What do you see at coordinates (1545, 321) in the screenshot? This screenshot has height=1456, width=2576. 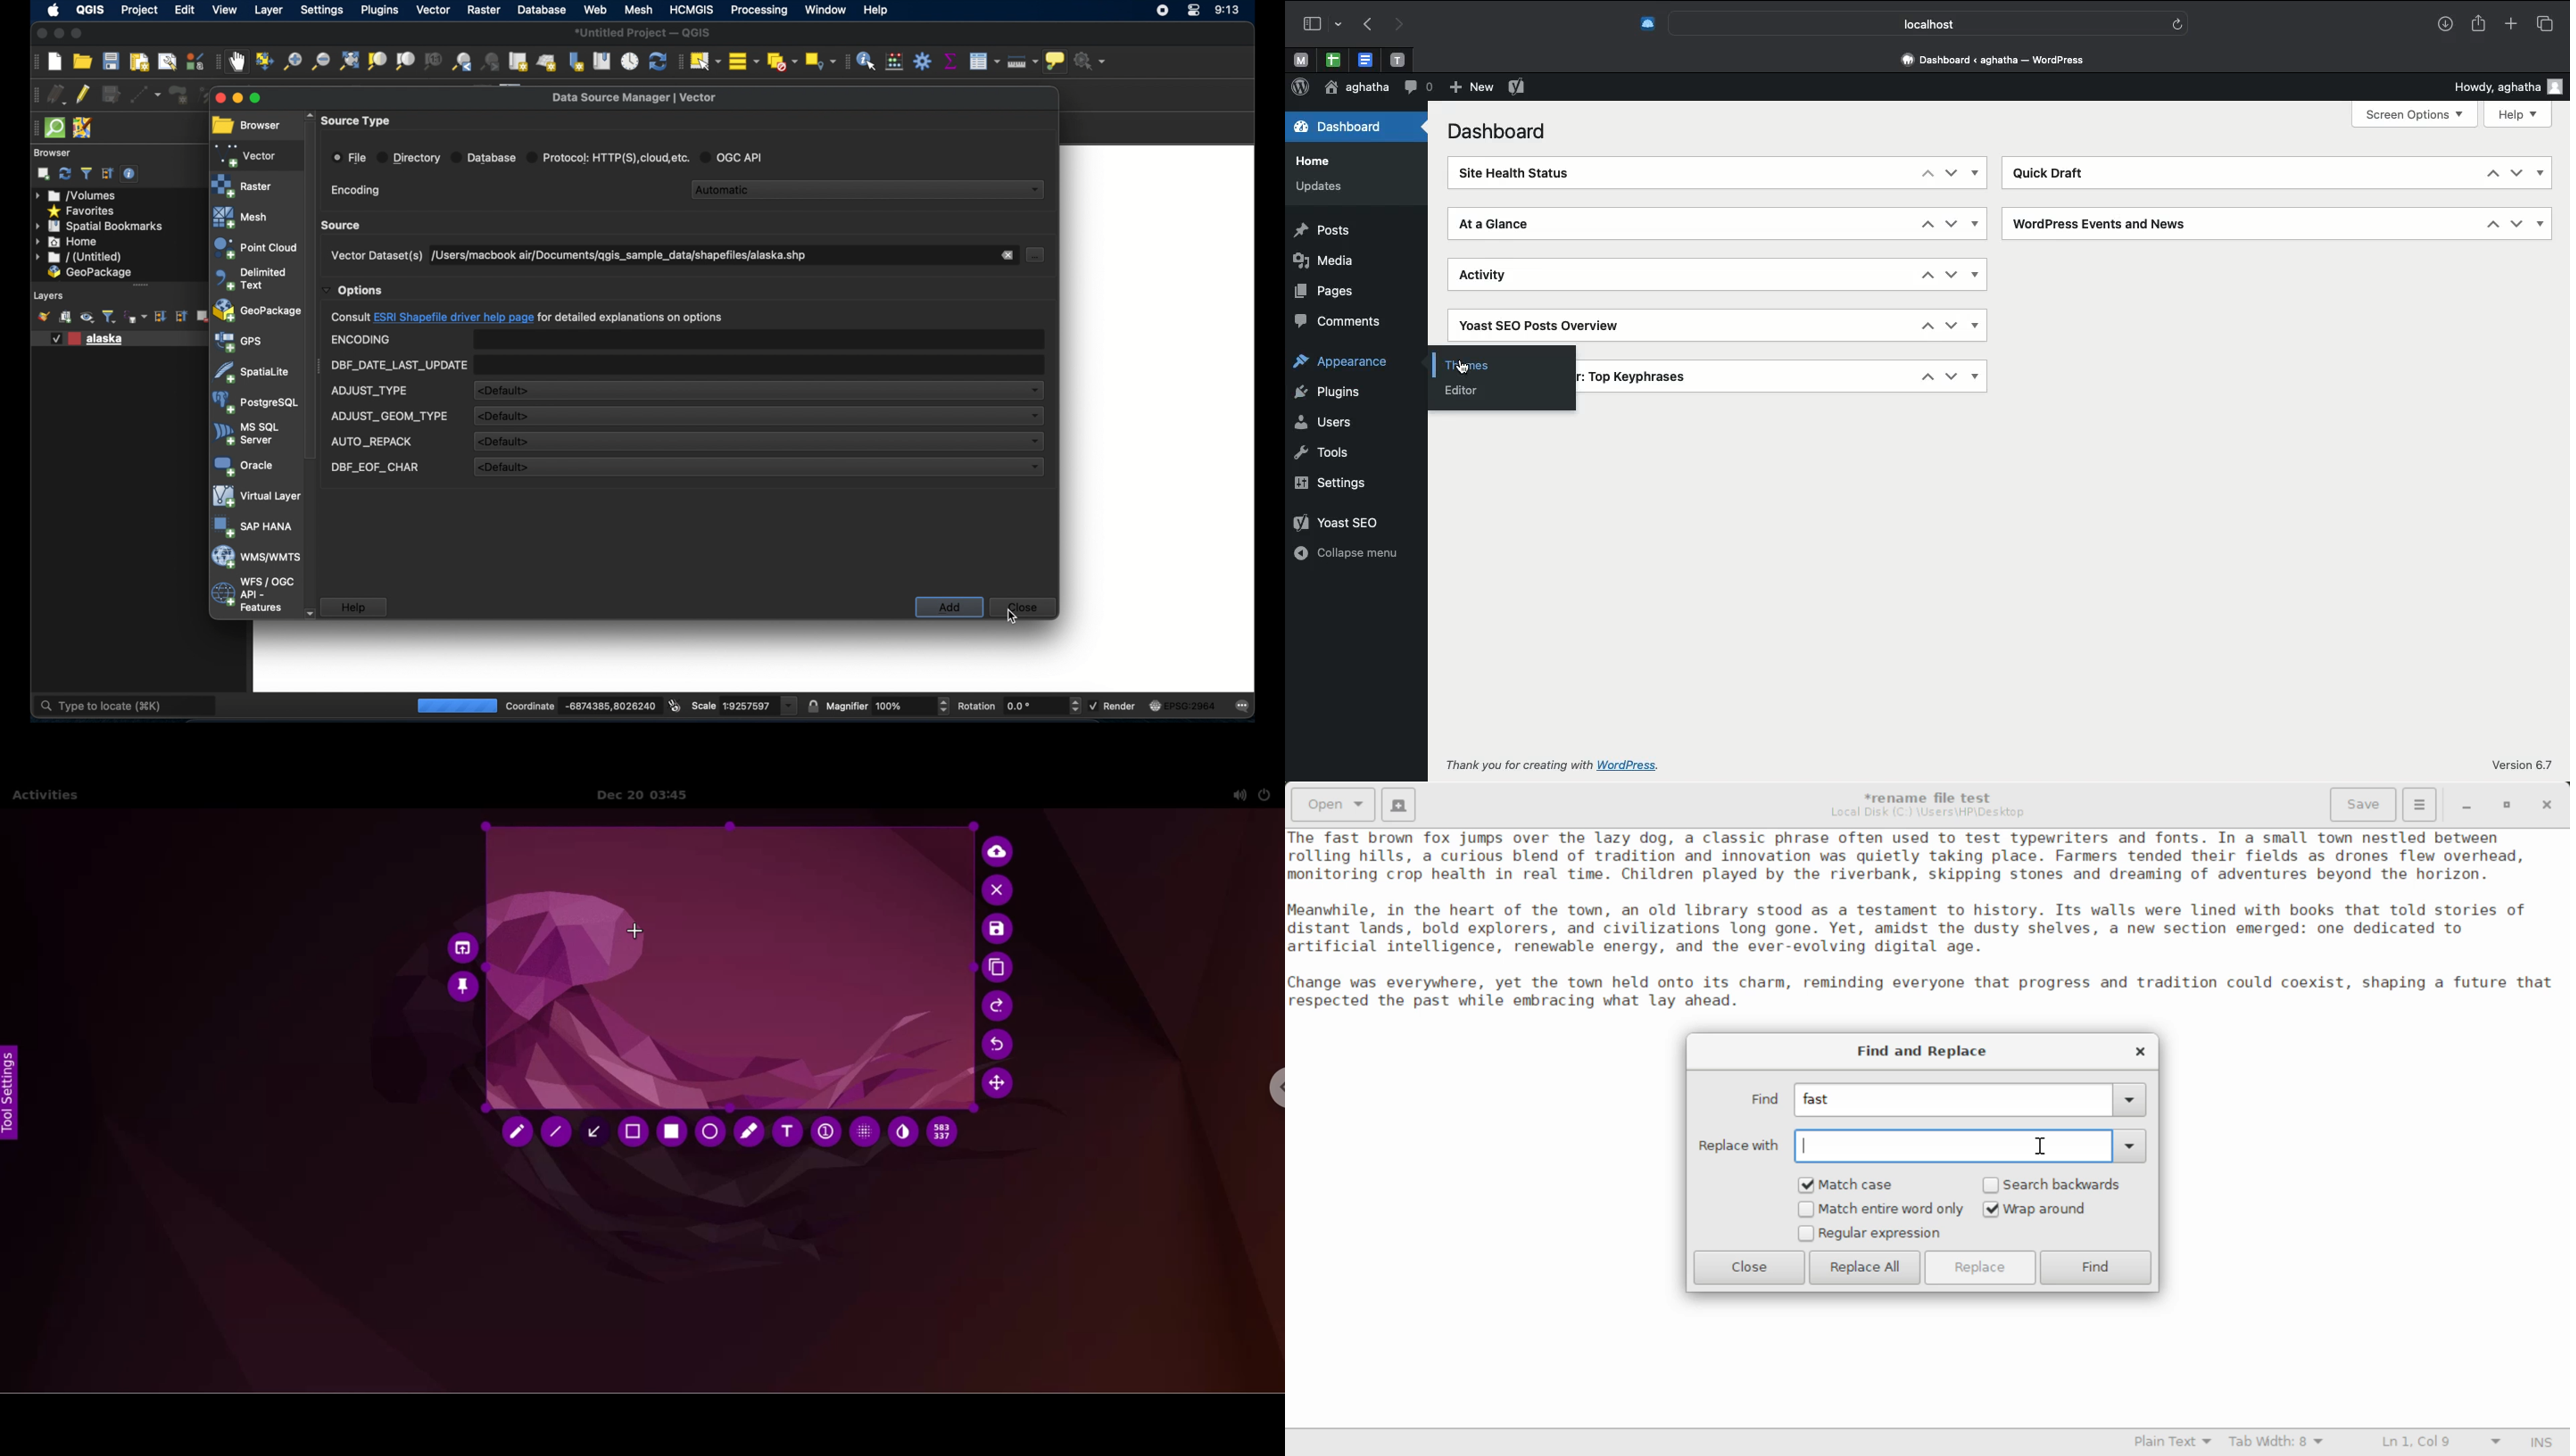 I see `Yoast` at bounding box center [1545, 321].